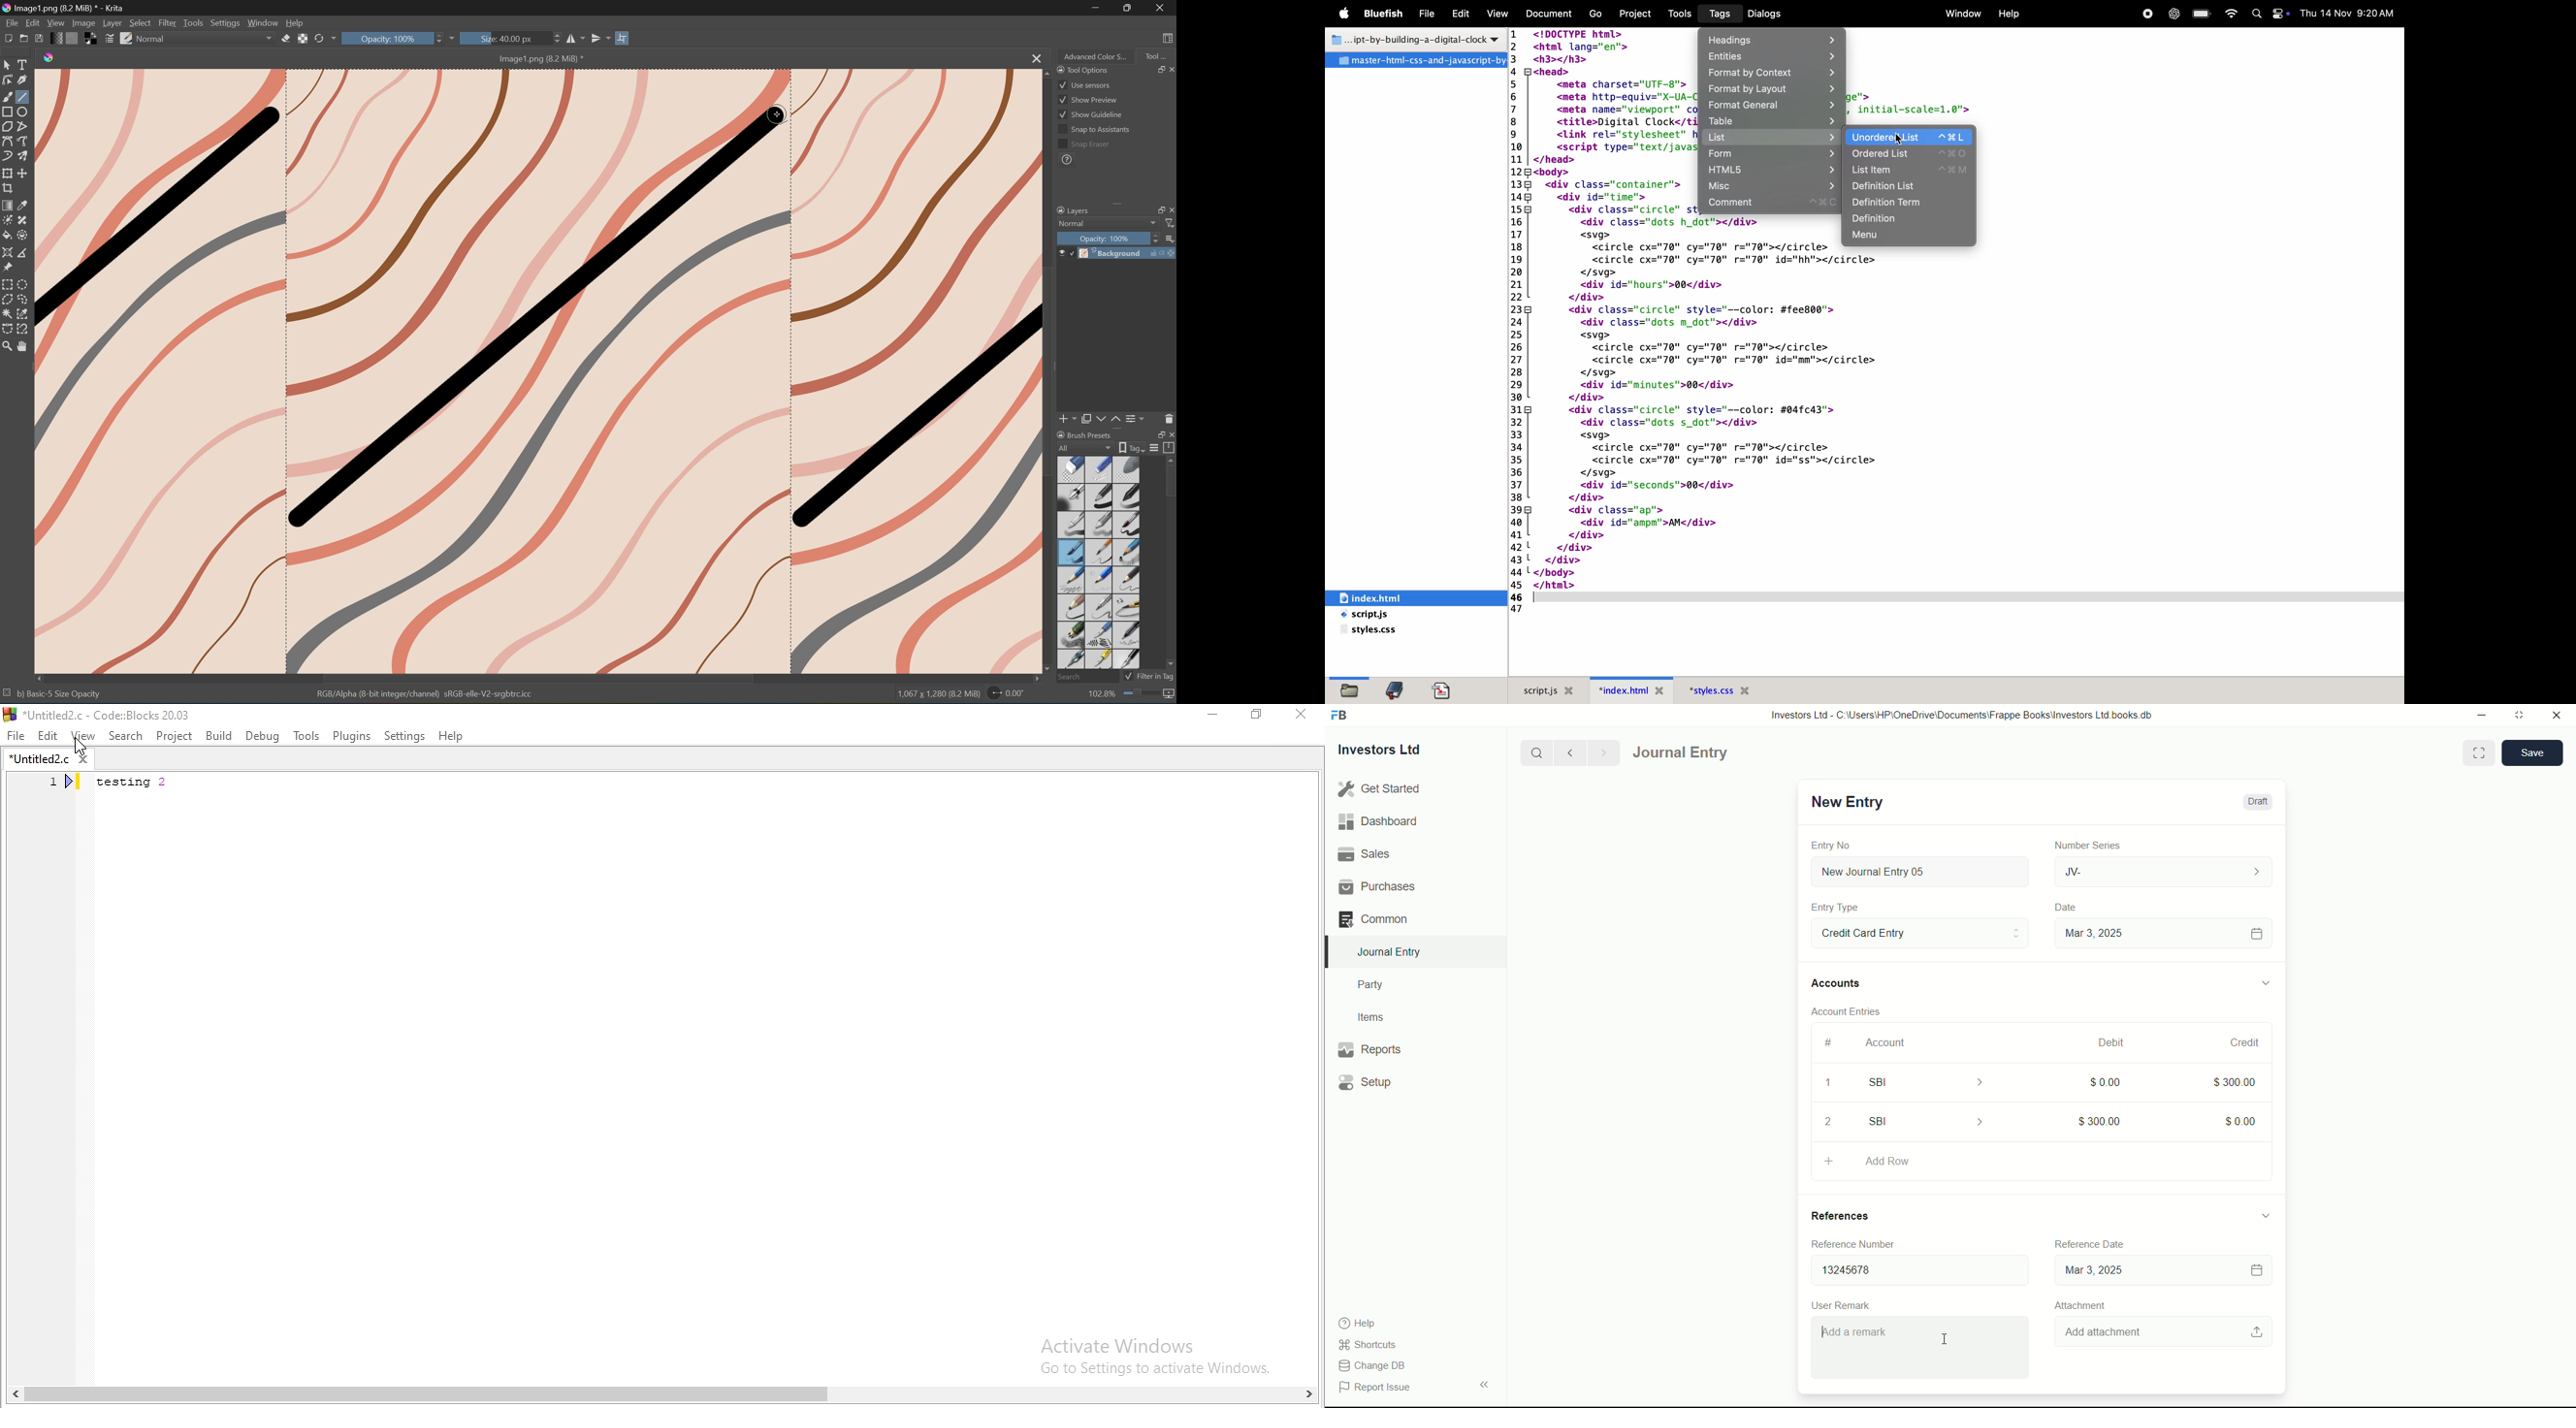  Describe the element at coordinates (24, 173) in the screenshot. I see `Move the layer` at that location.